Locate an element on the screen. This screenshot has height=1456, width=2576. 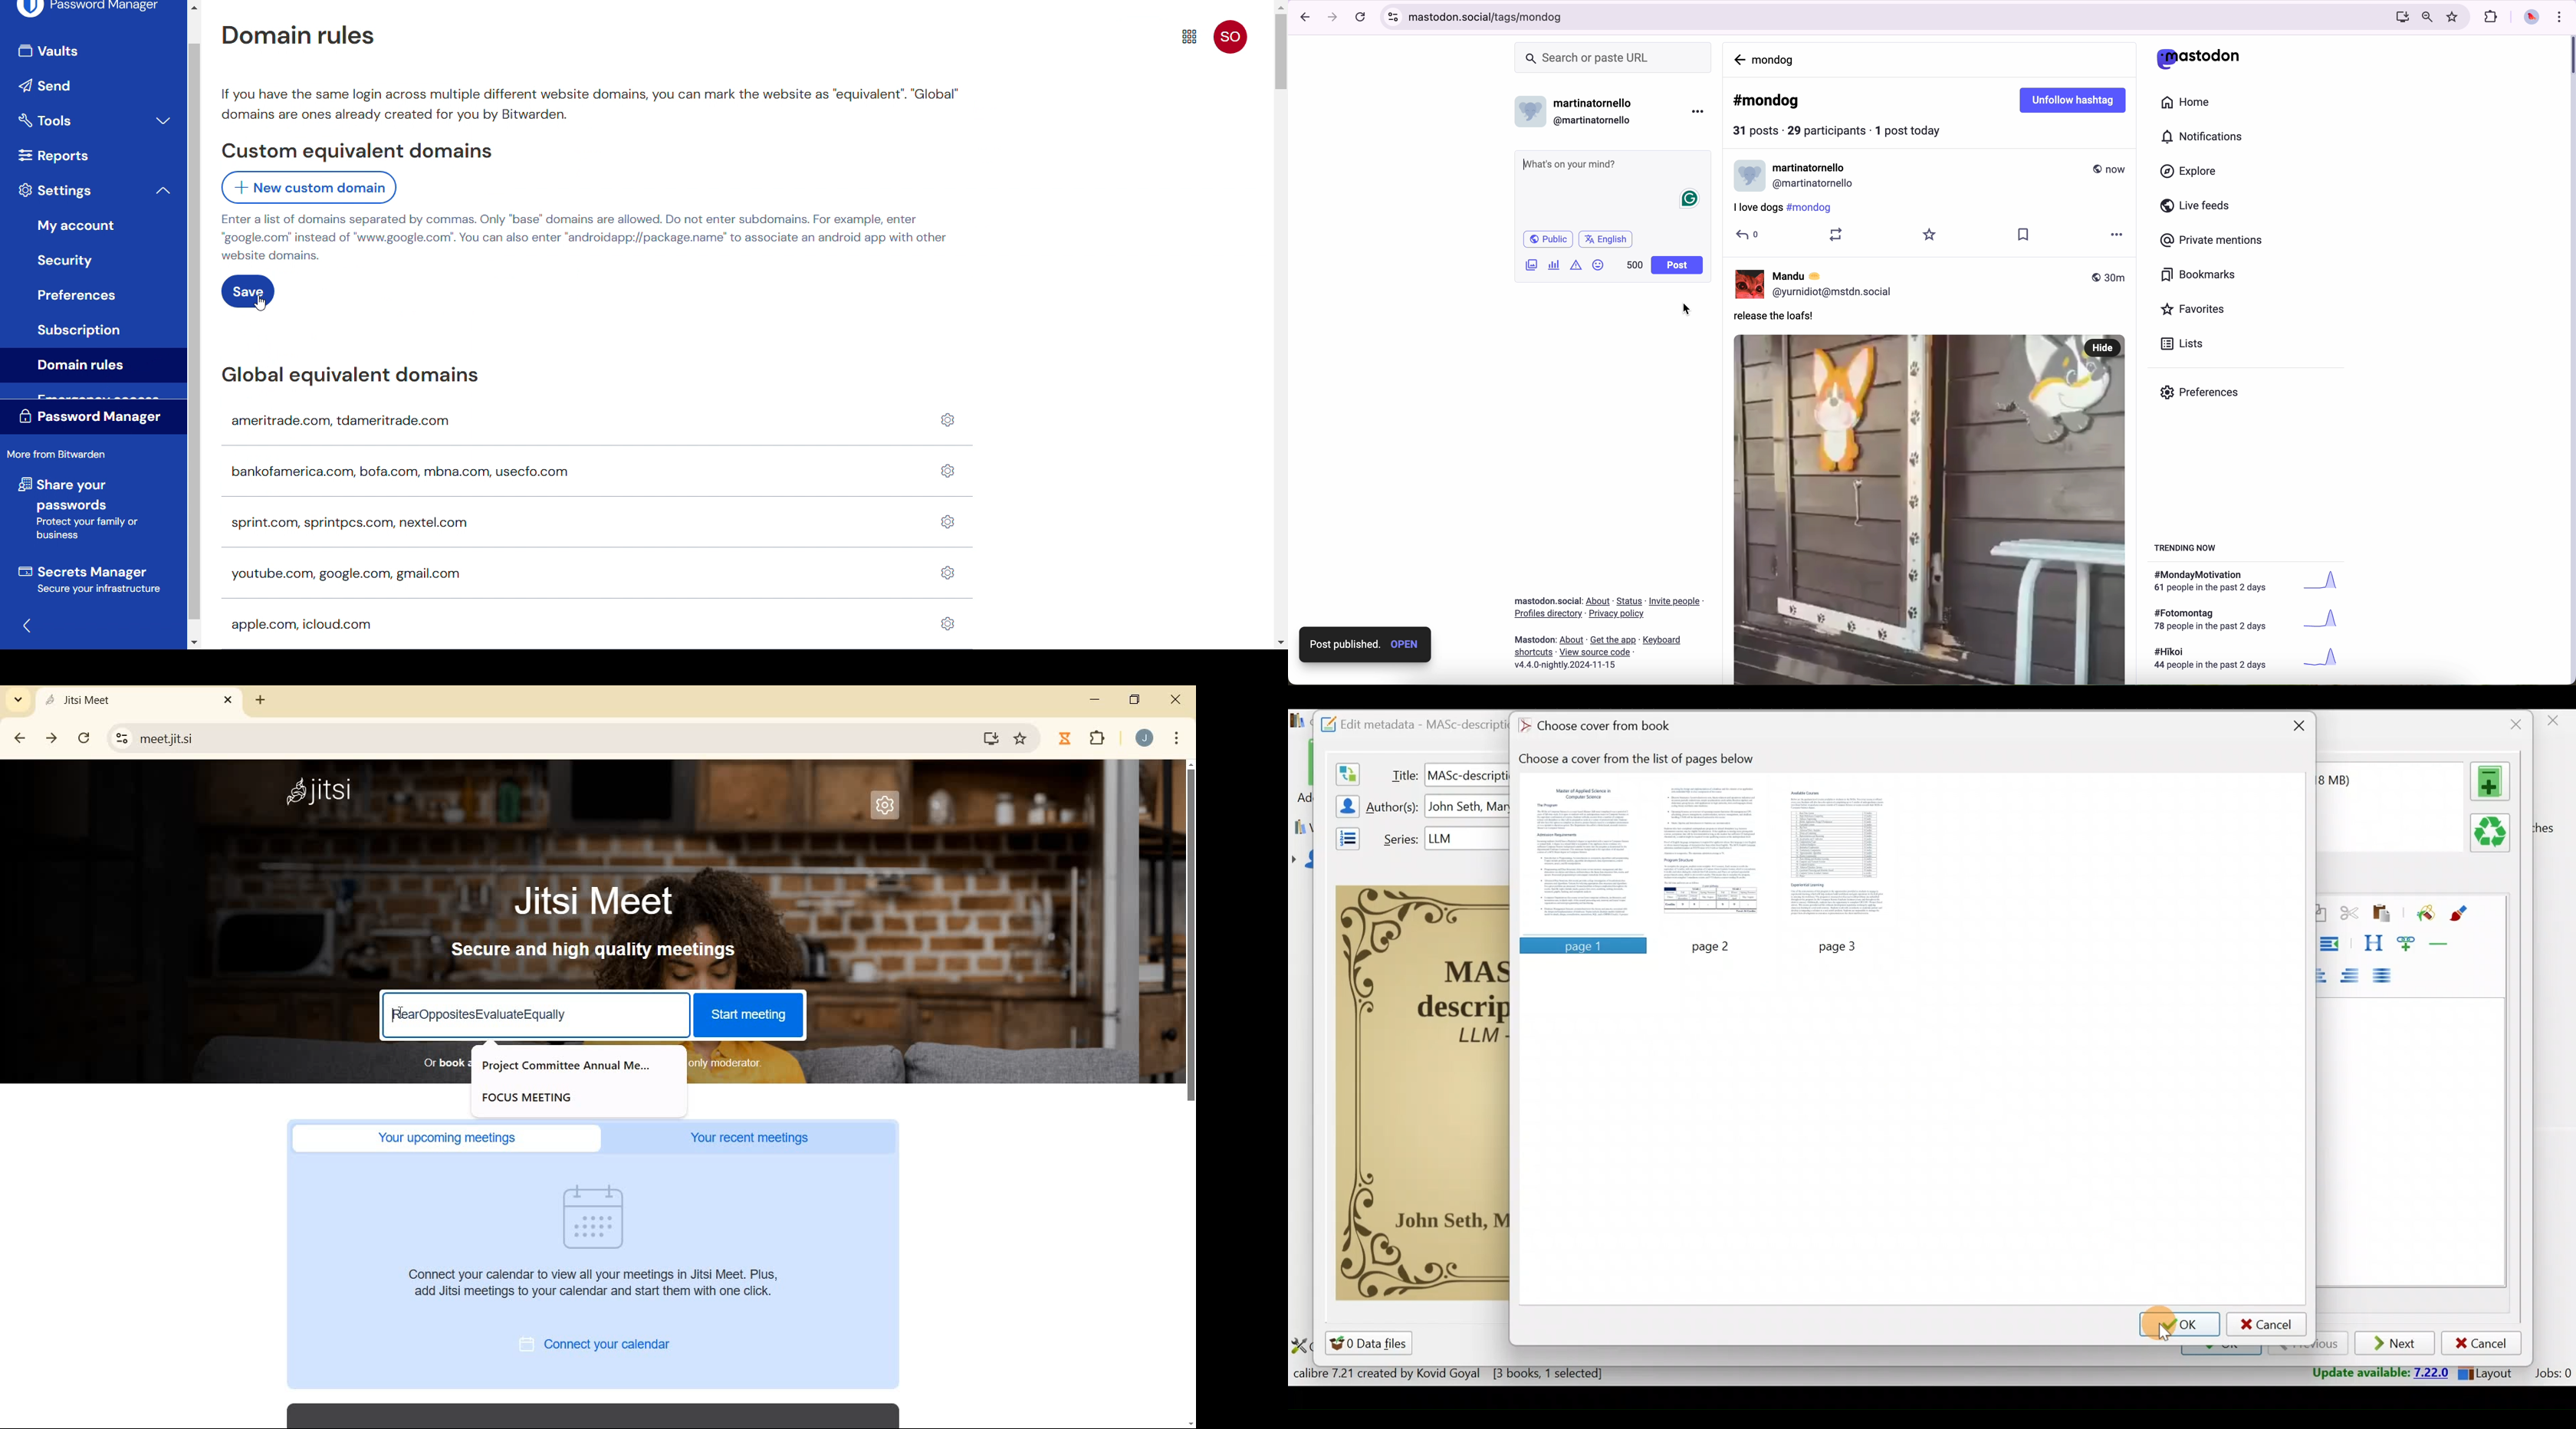
Background colour is located at coordinates (2424, 914).